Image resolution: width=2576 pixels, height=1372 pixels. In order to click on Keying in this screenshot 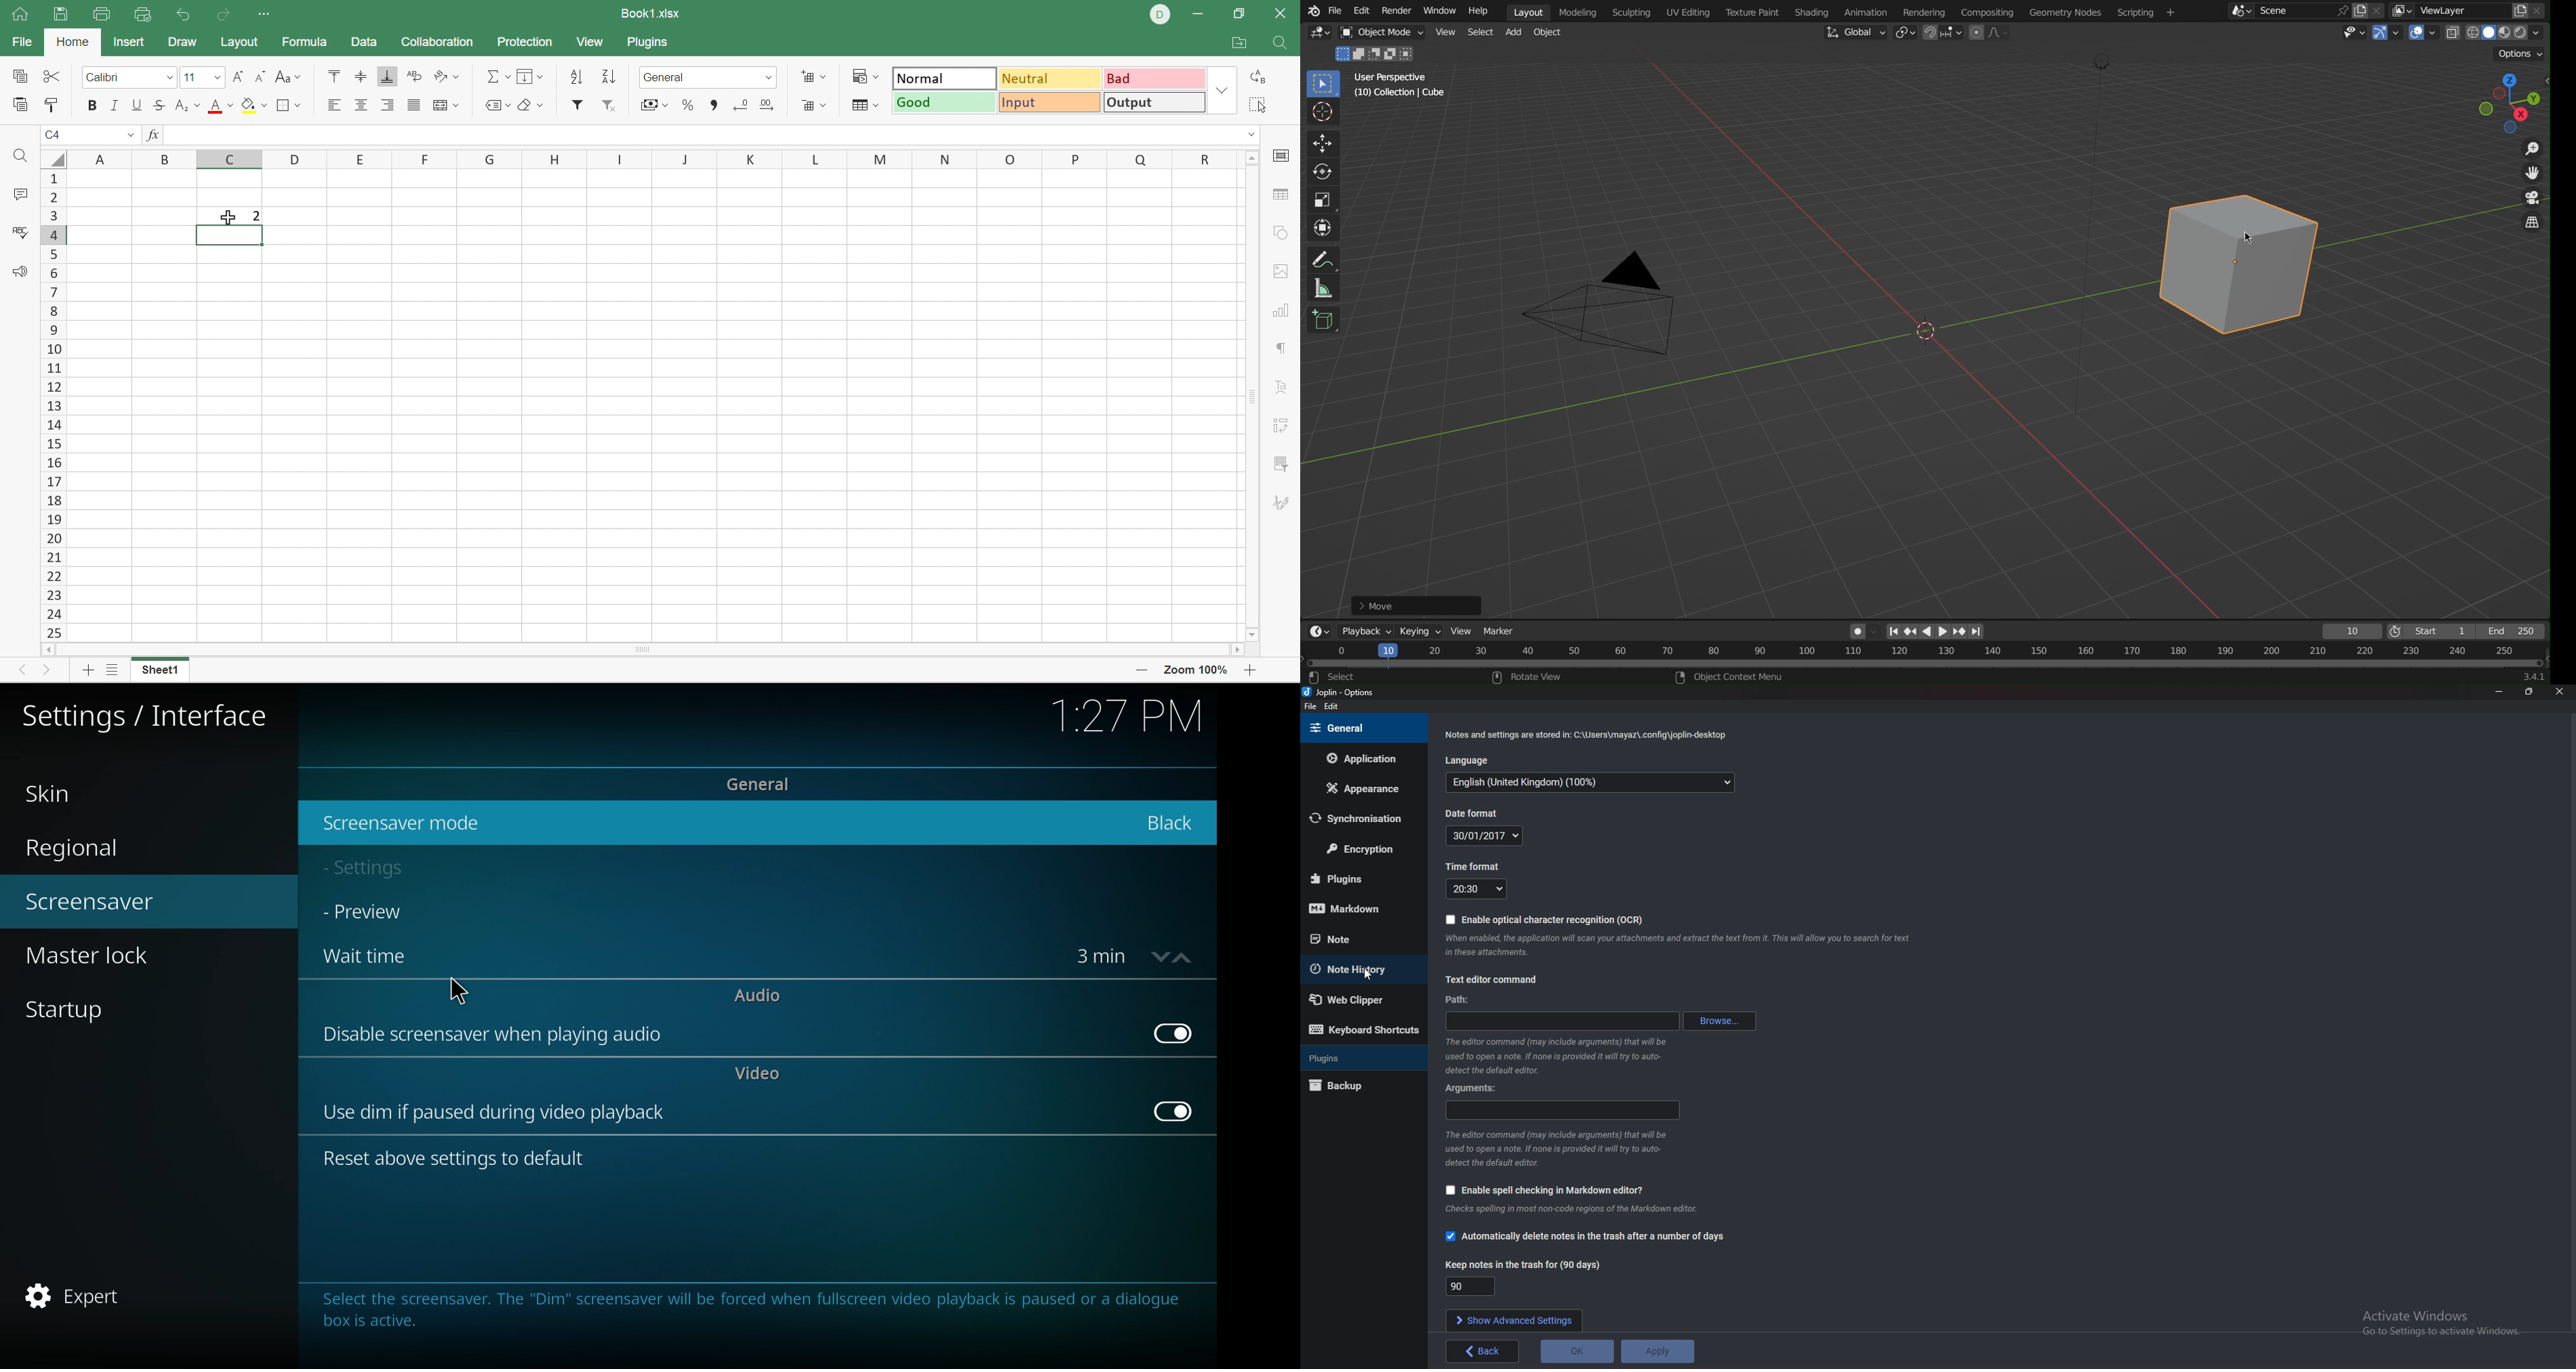, I will do `click(1418, 629)`.